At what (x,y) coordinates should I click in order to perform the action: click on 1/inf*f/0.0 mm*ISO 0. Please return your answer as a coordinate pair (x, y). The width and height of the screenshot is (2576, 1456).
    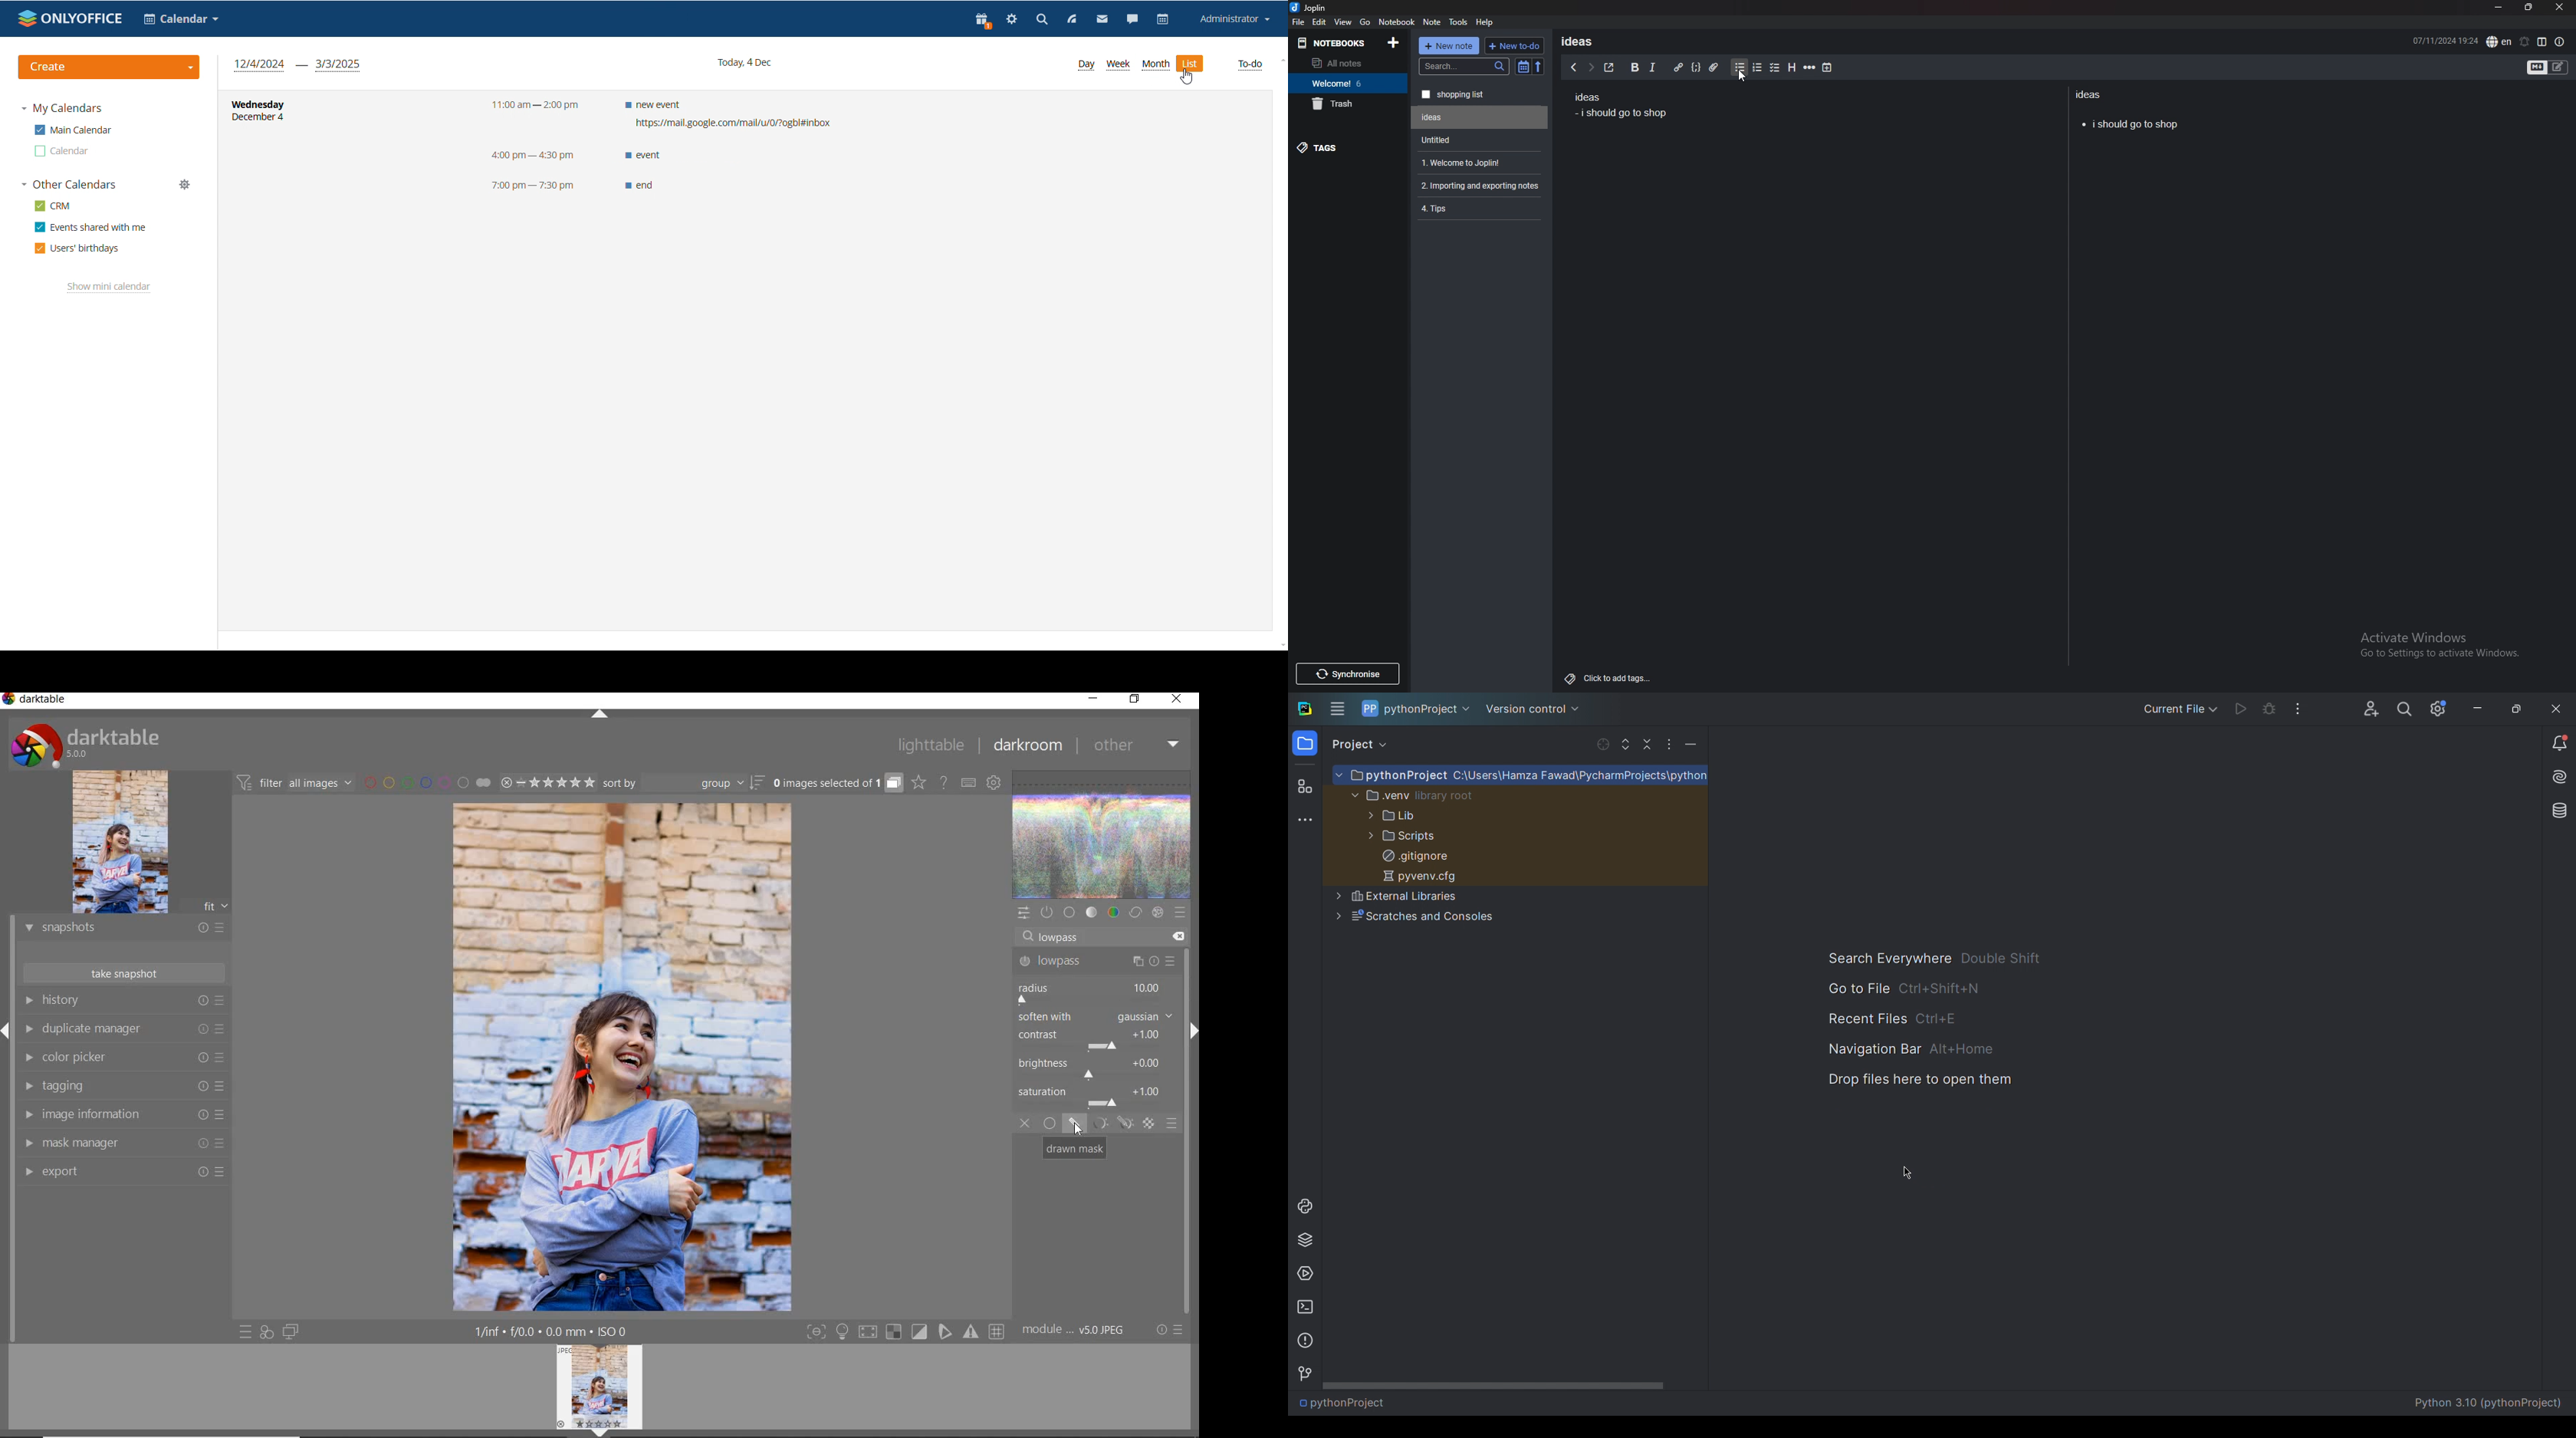
    Looking at the image, I should click on (555, 1332).